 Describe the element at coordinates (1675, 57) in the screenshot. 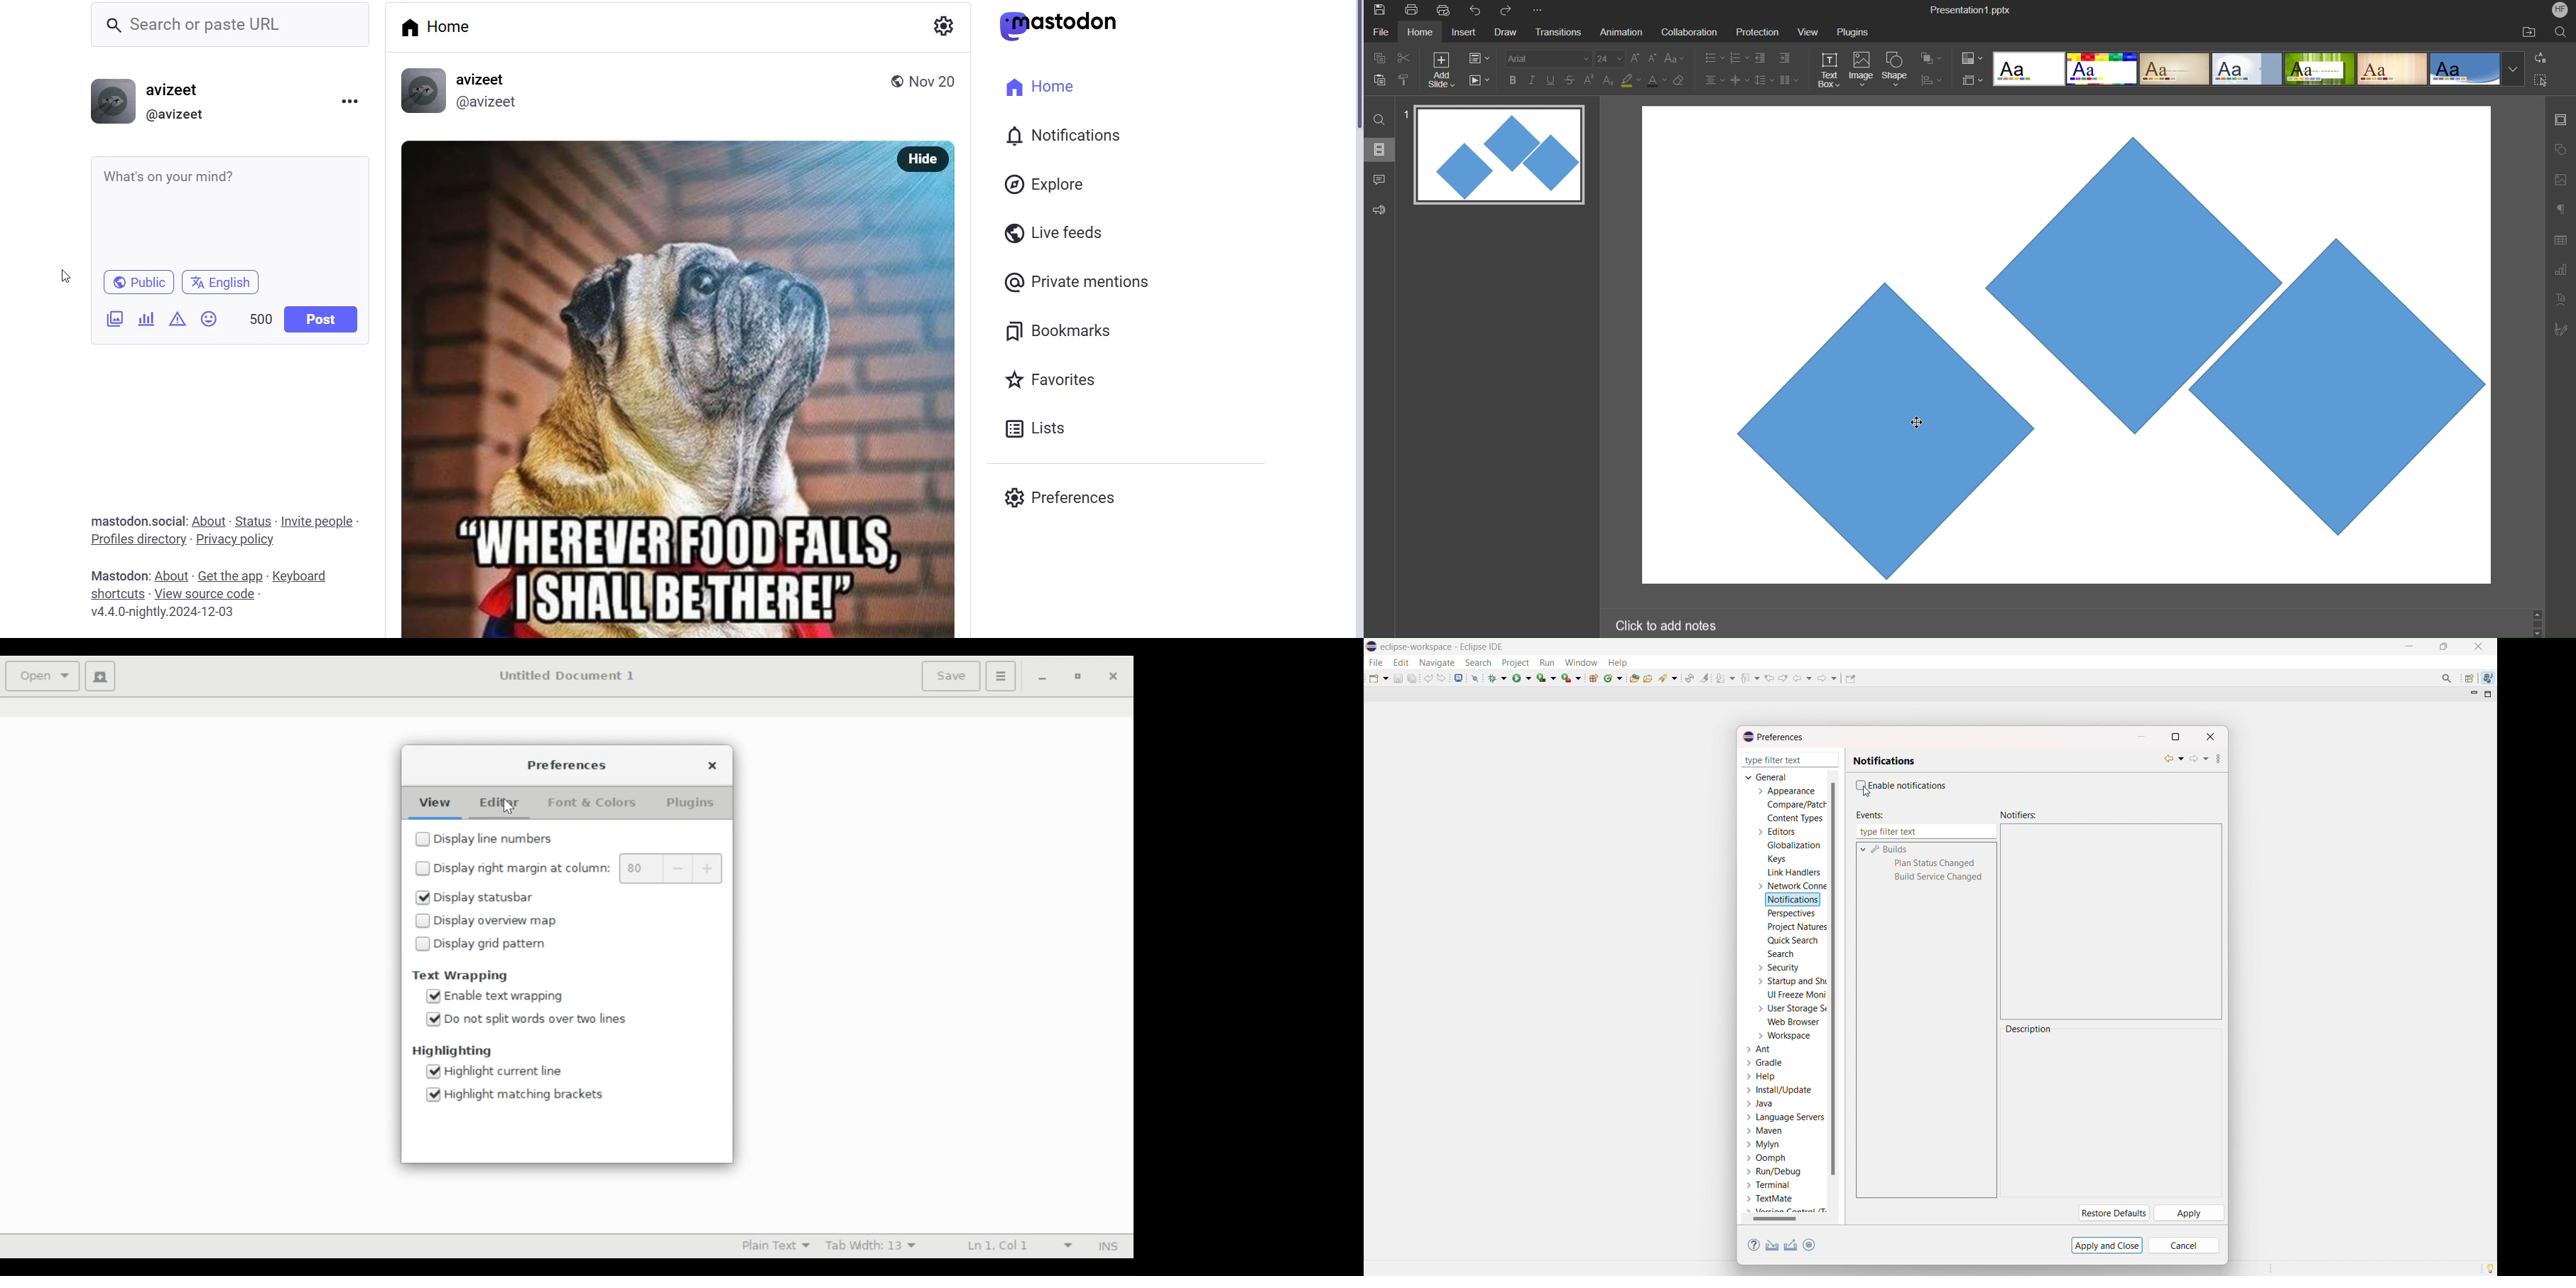

I see `Font Case Settings` at that location.